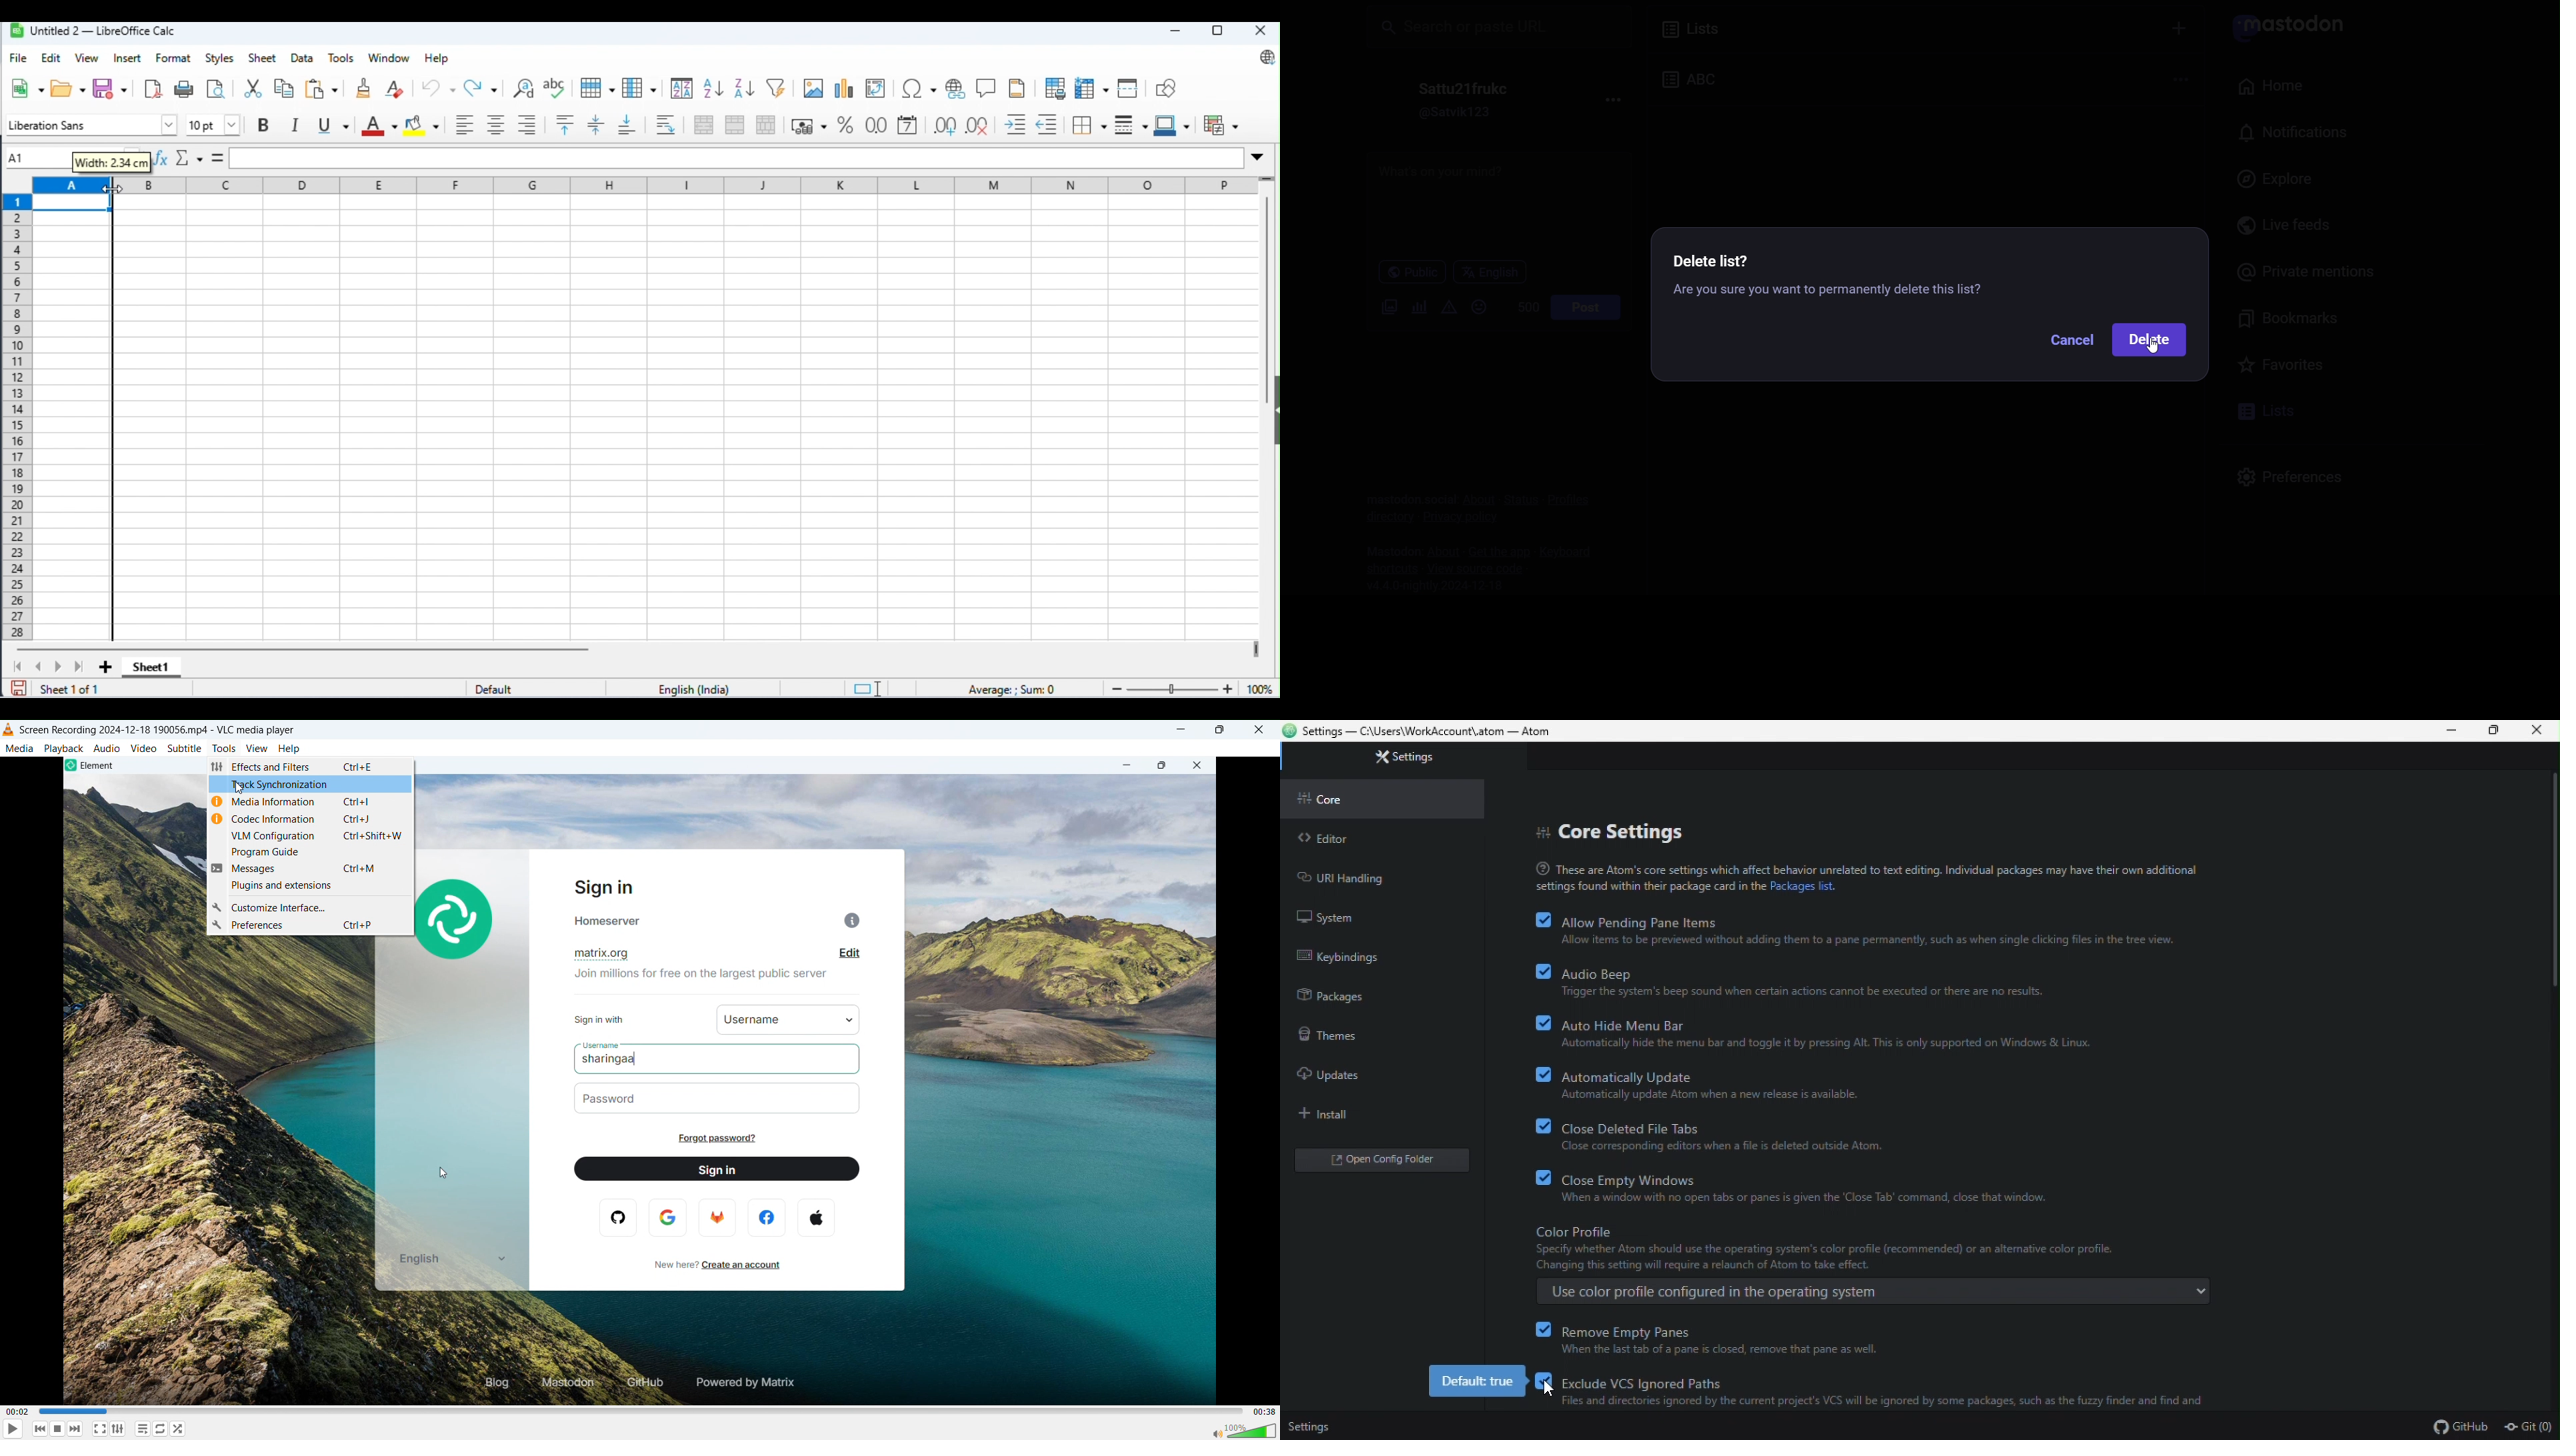  Describe the element at coordinates (641, 87) in the screenshot. I see `column` at that location.